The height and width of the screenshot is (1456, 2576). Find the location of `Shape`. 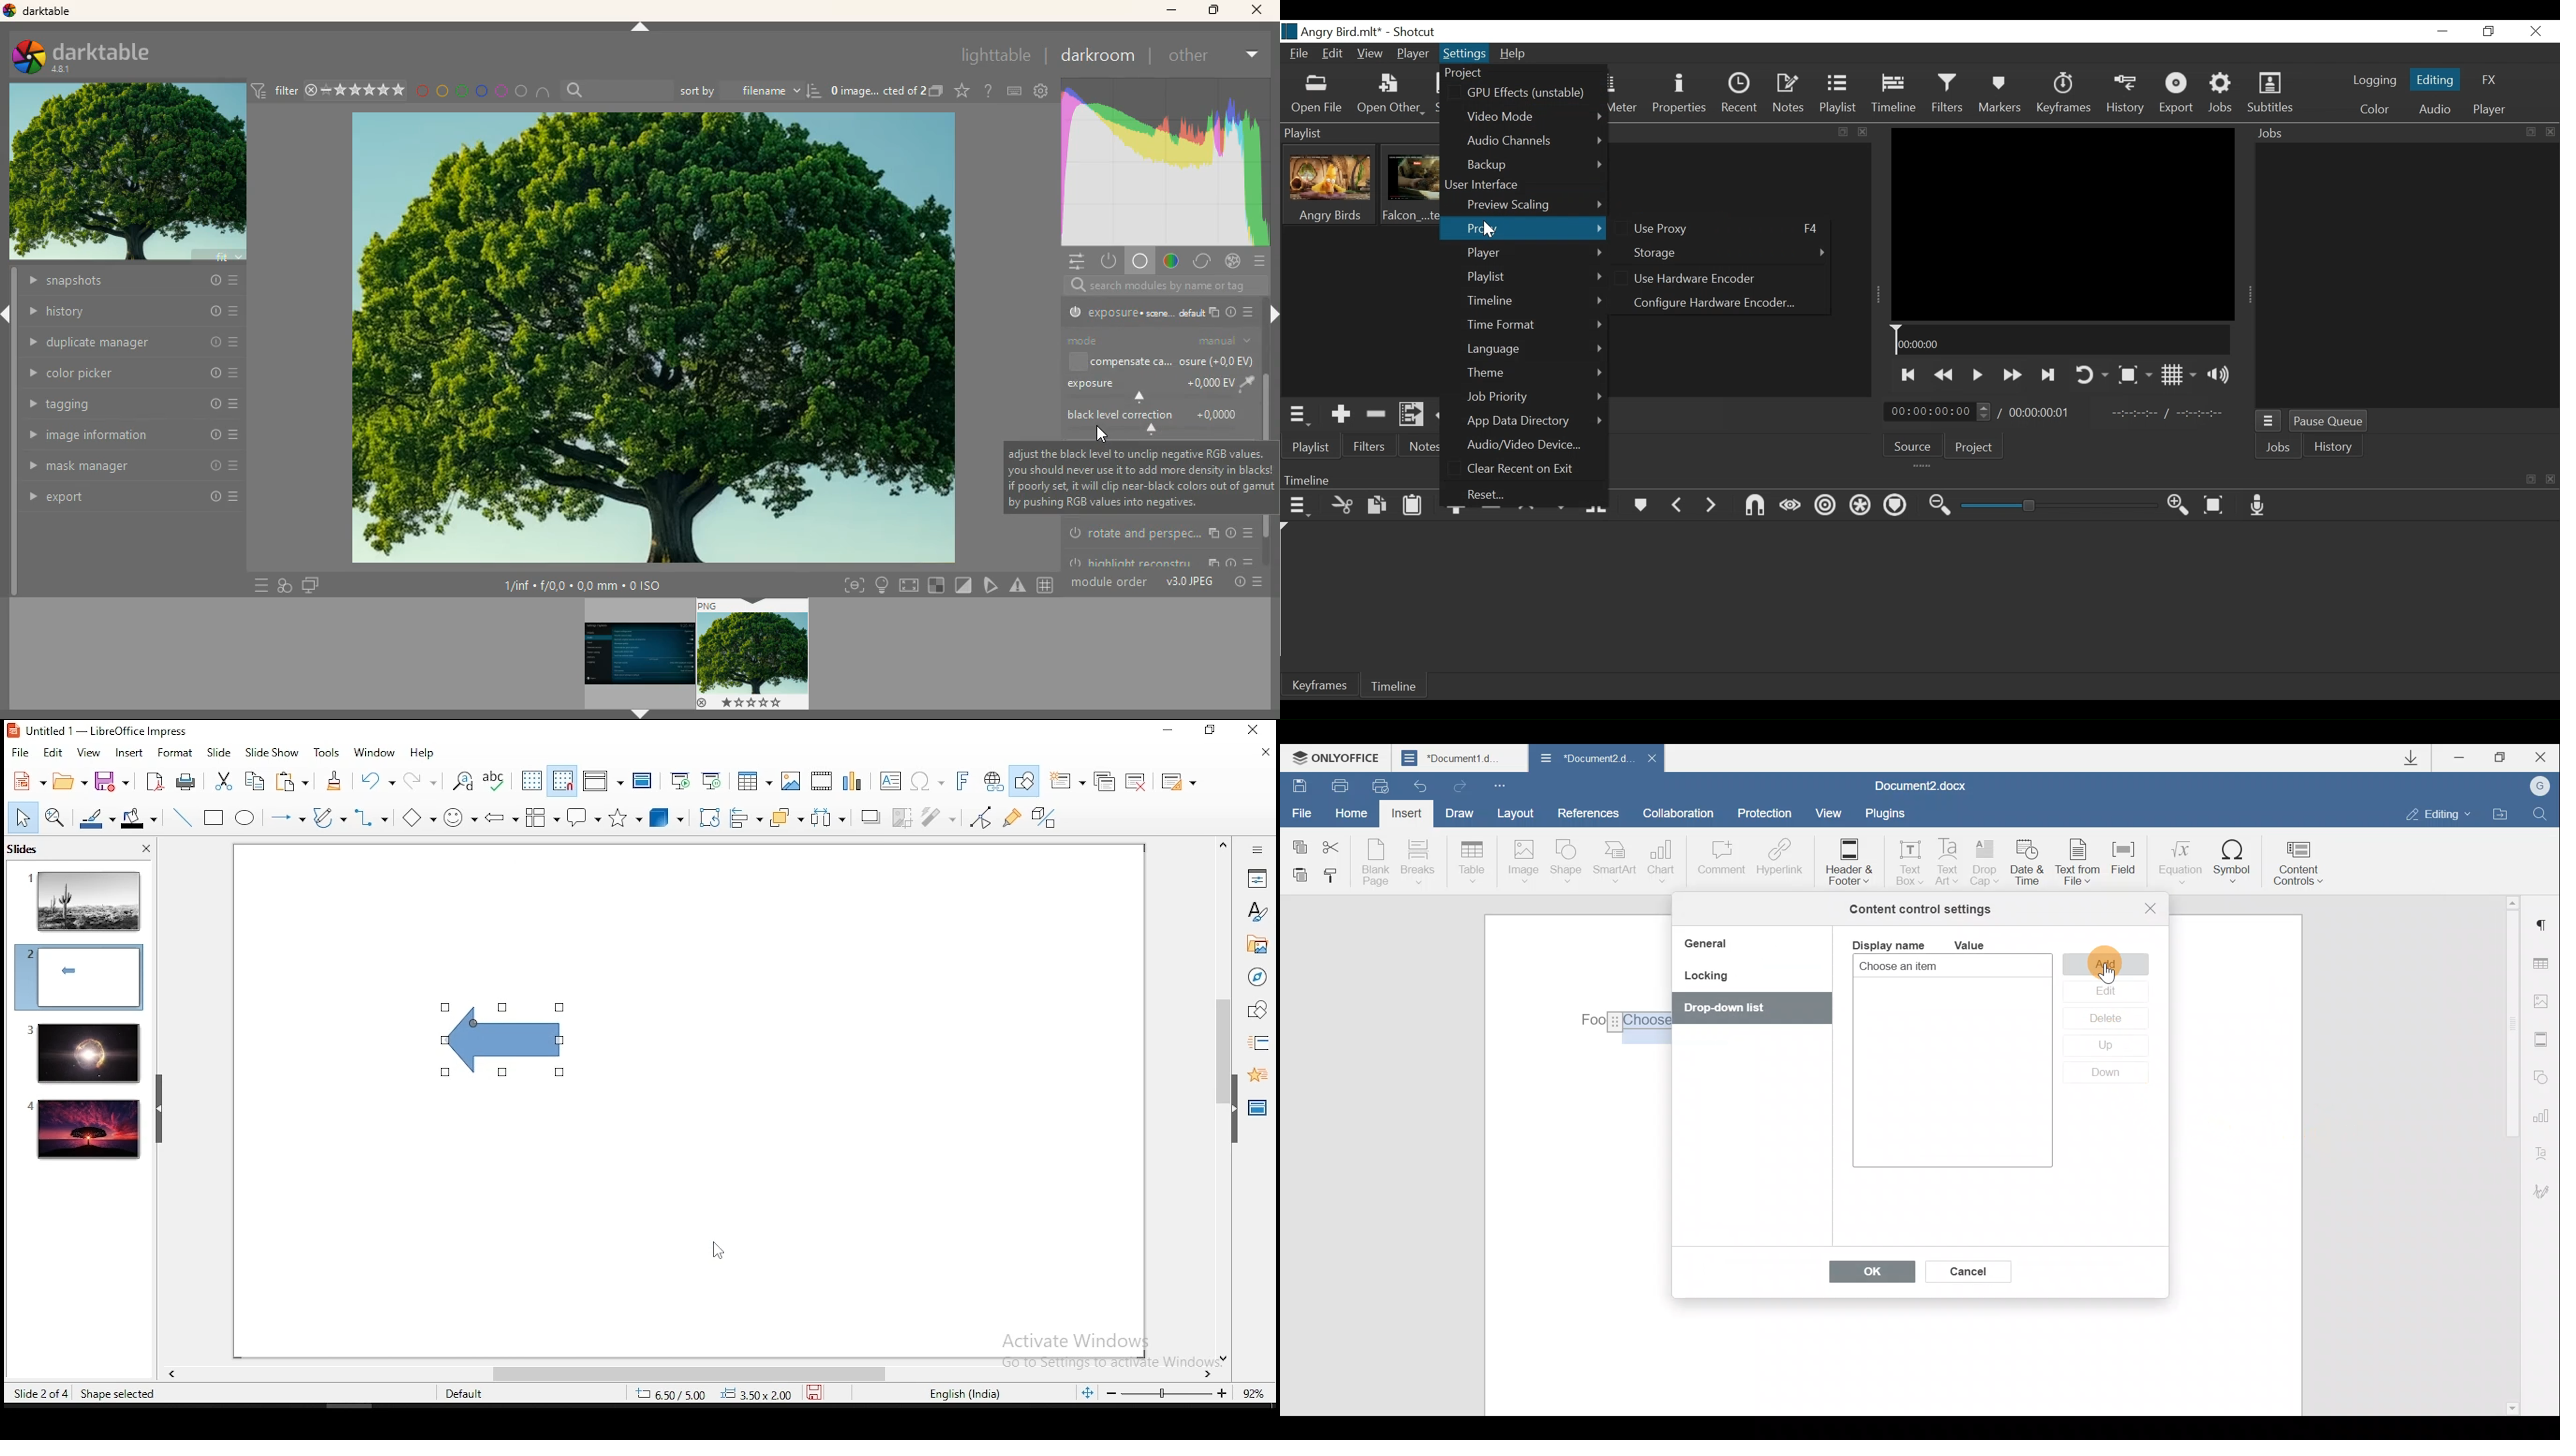

Shape is located at coordinates (1569, 863).